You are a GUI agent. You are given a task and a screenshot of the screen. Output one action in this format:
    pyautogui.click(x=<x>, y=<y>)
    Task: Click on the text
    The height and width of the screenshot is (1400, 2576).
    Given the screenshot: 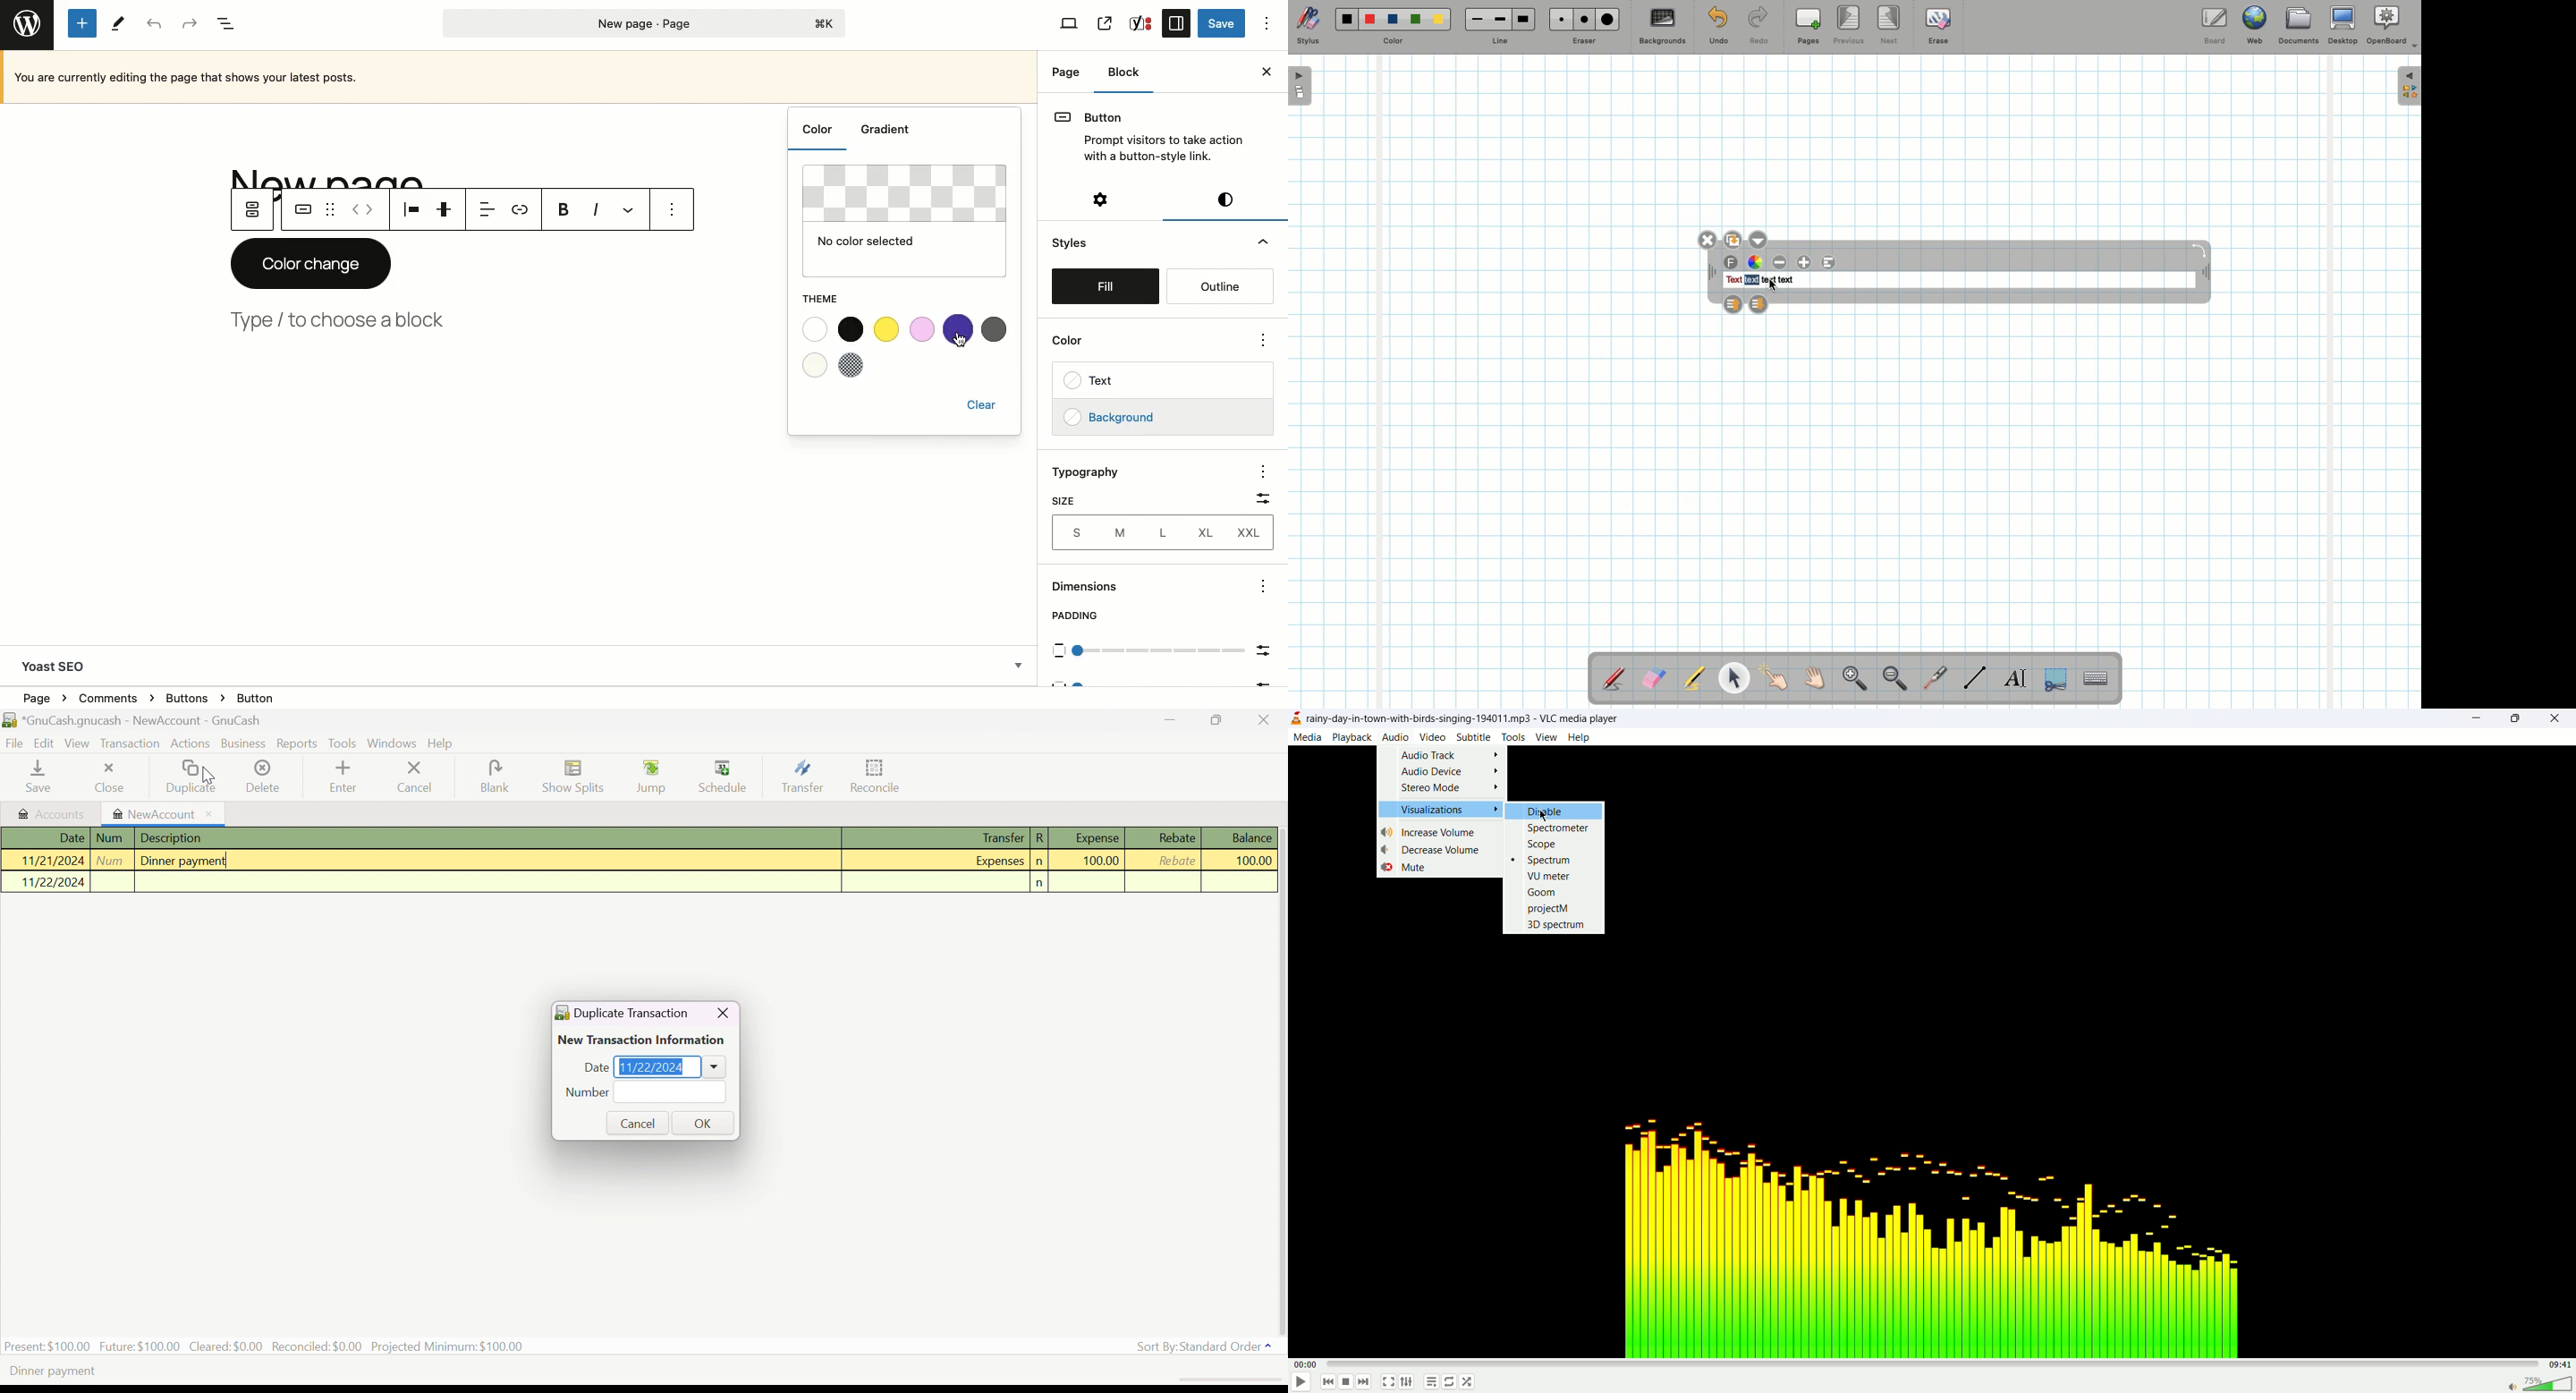 What is the action you would take?
    pyautogui.click(x=1751, y=280)
    